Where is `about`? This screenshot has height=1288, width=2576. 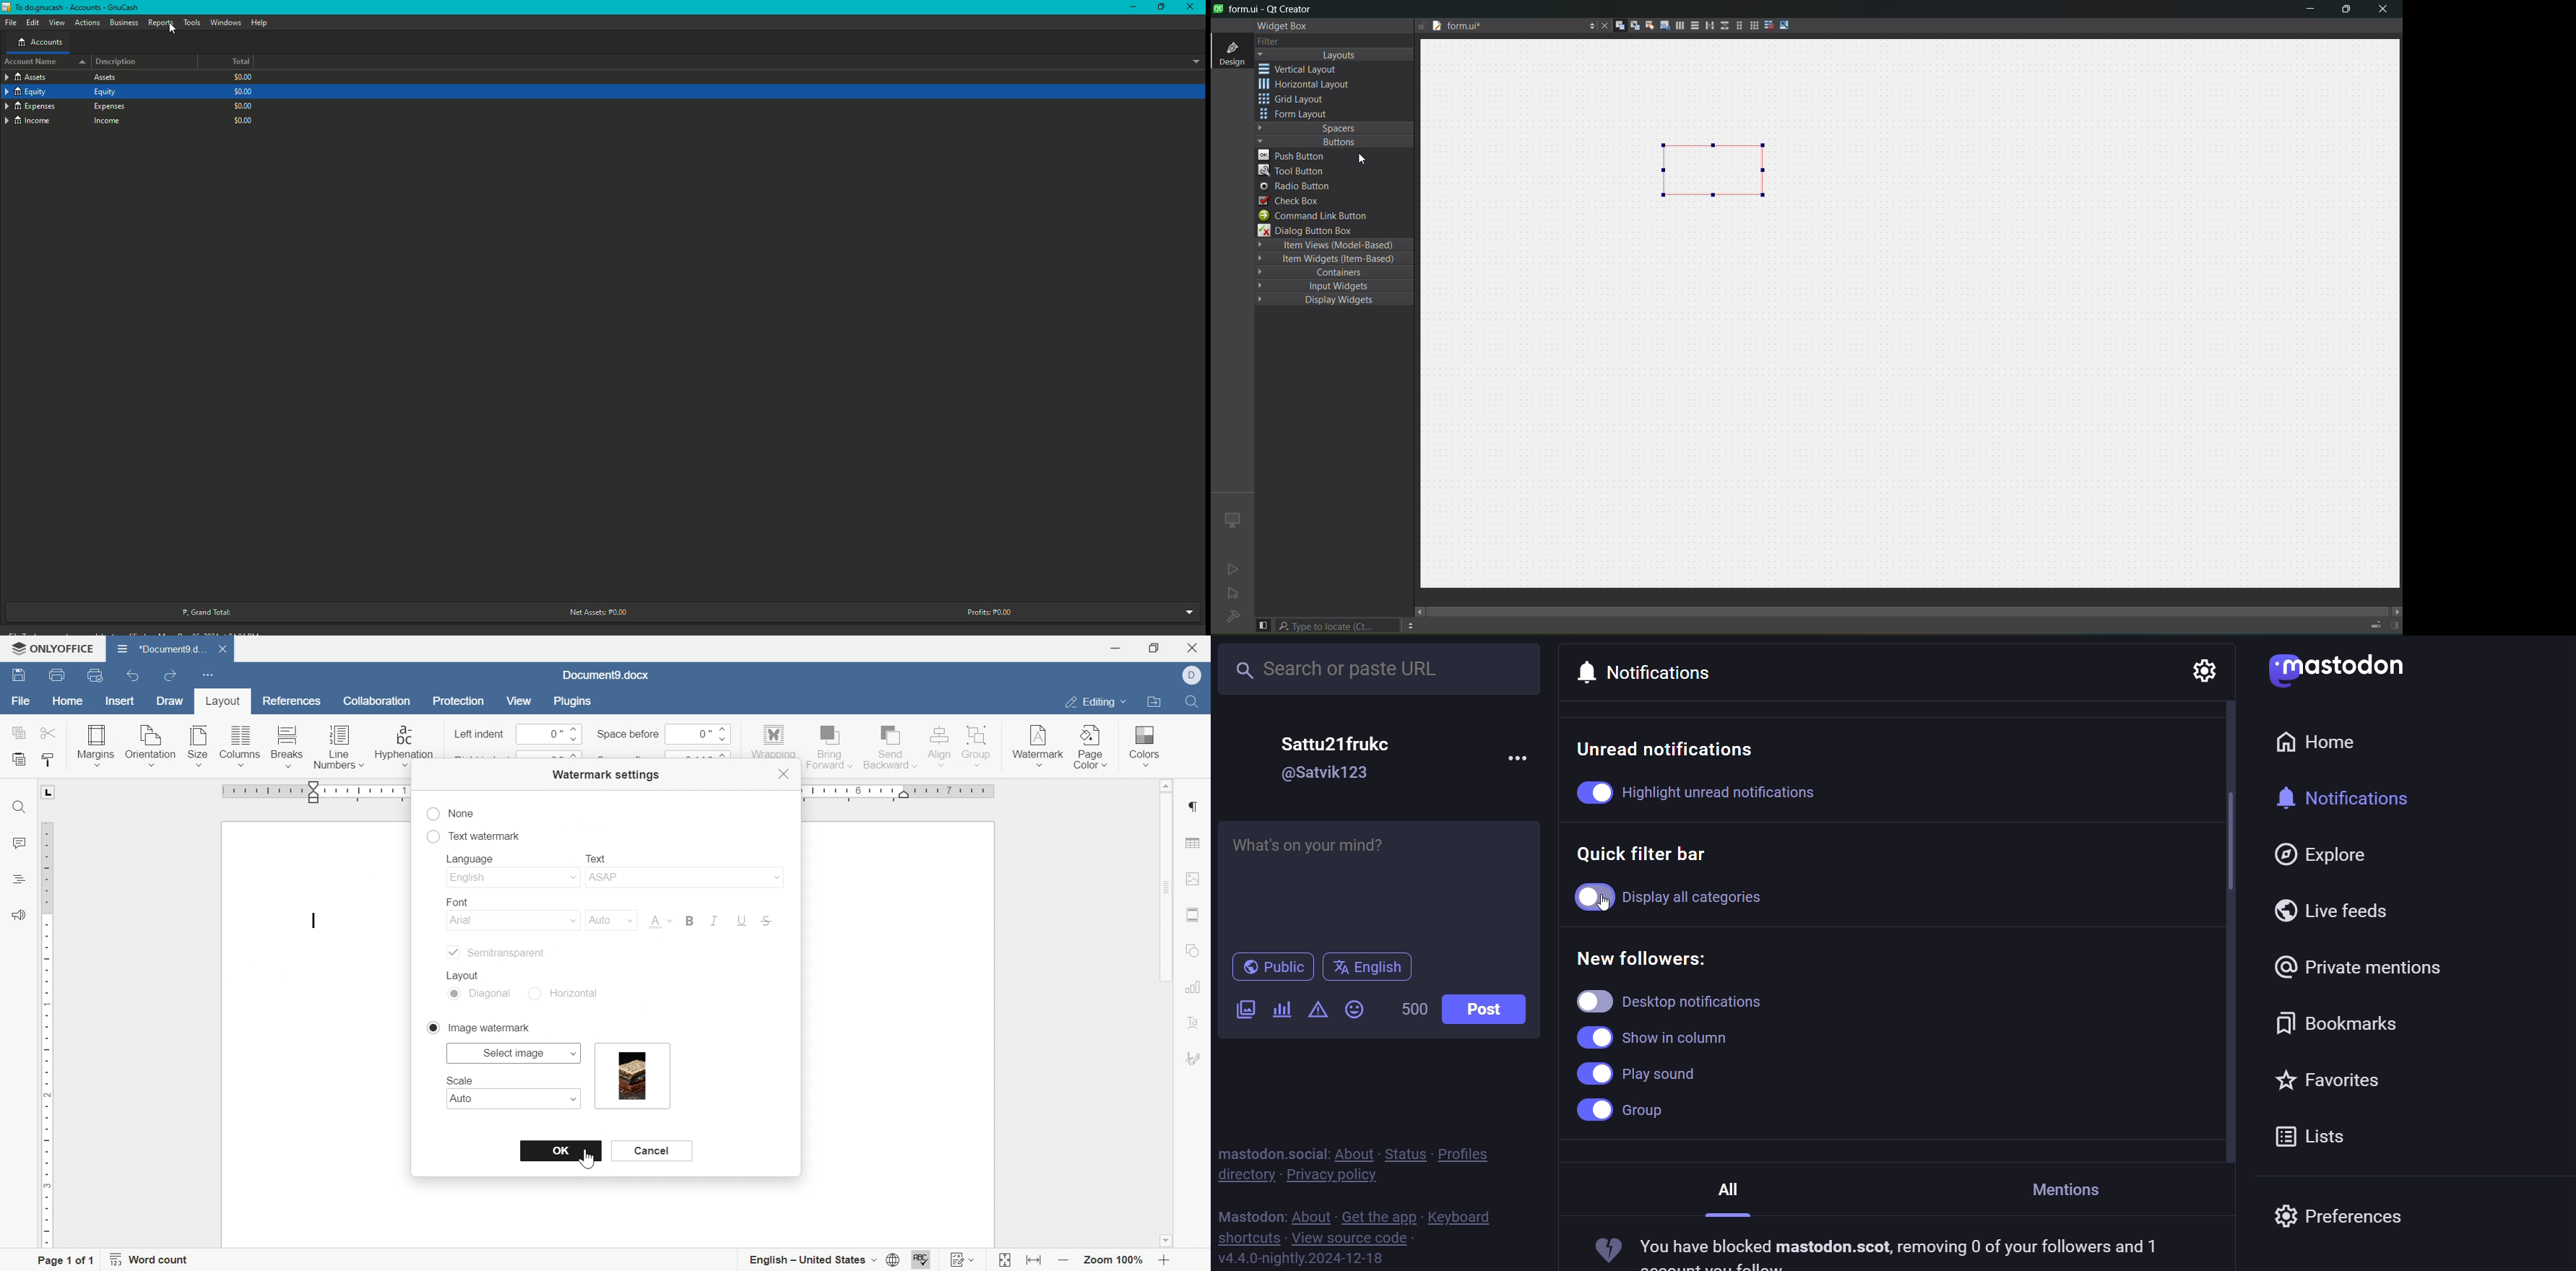 about is located at coordinates (1352, 1152).